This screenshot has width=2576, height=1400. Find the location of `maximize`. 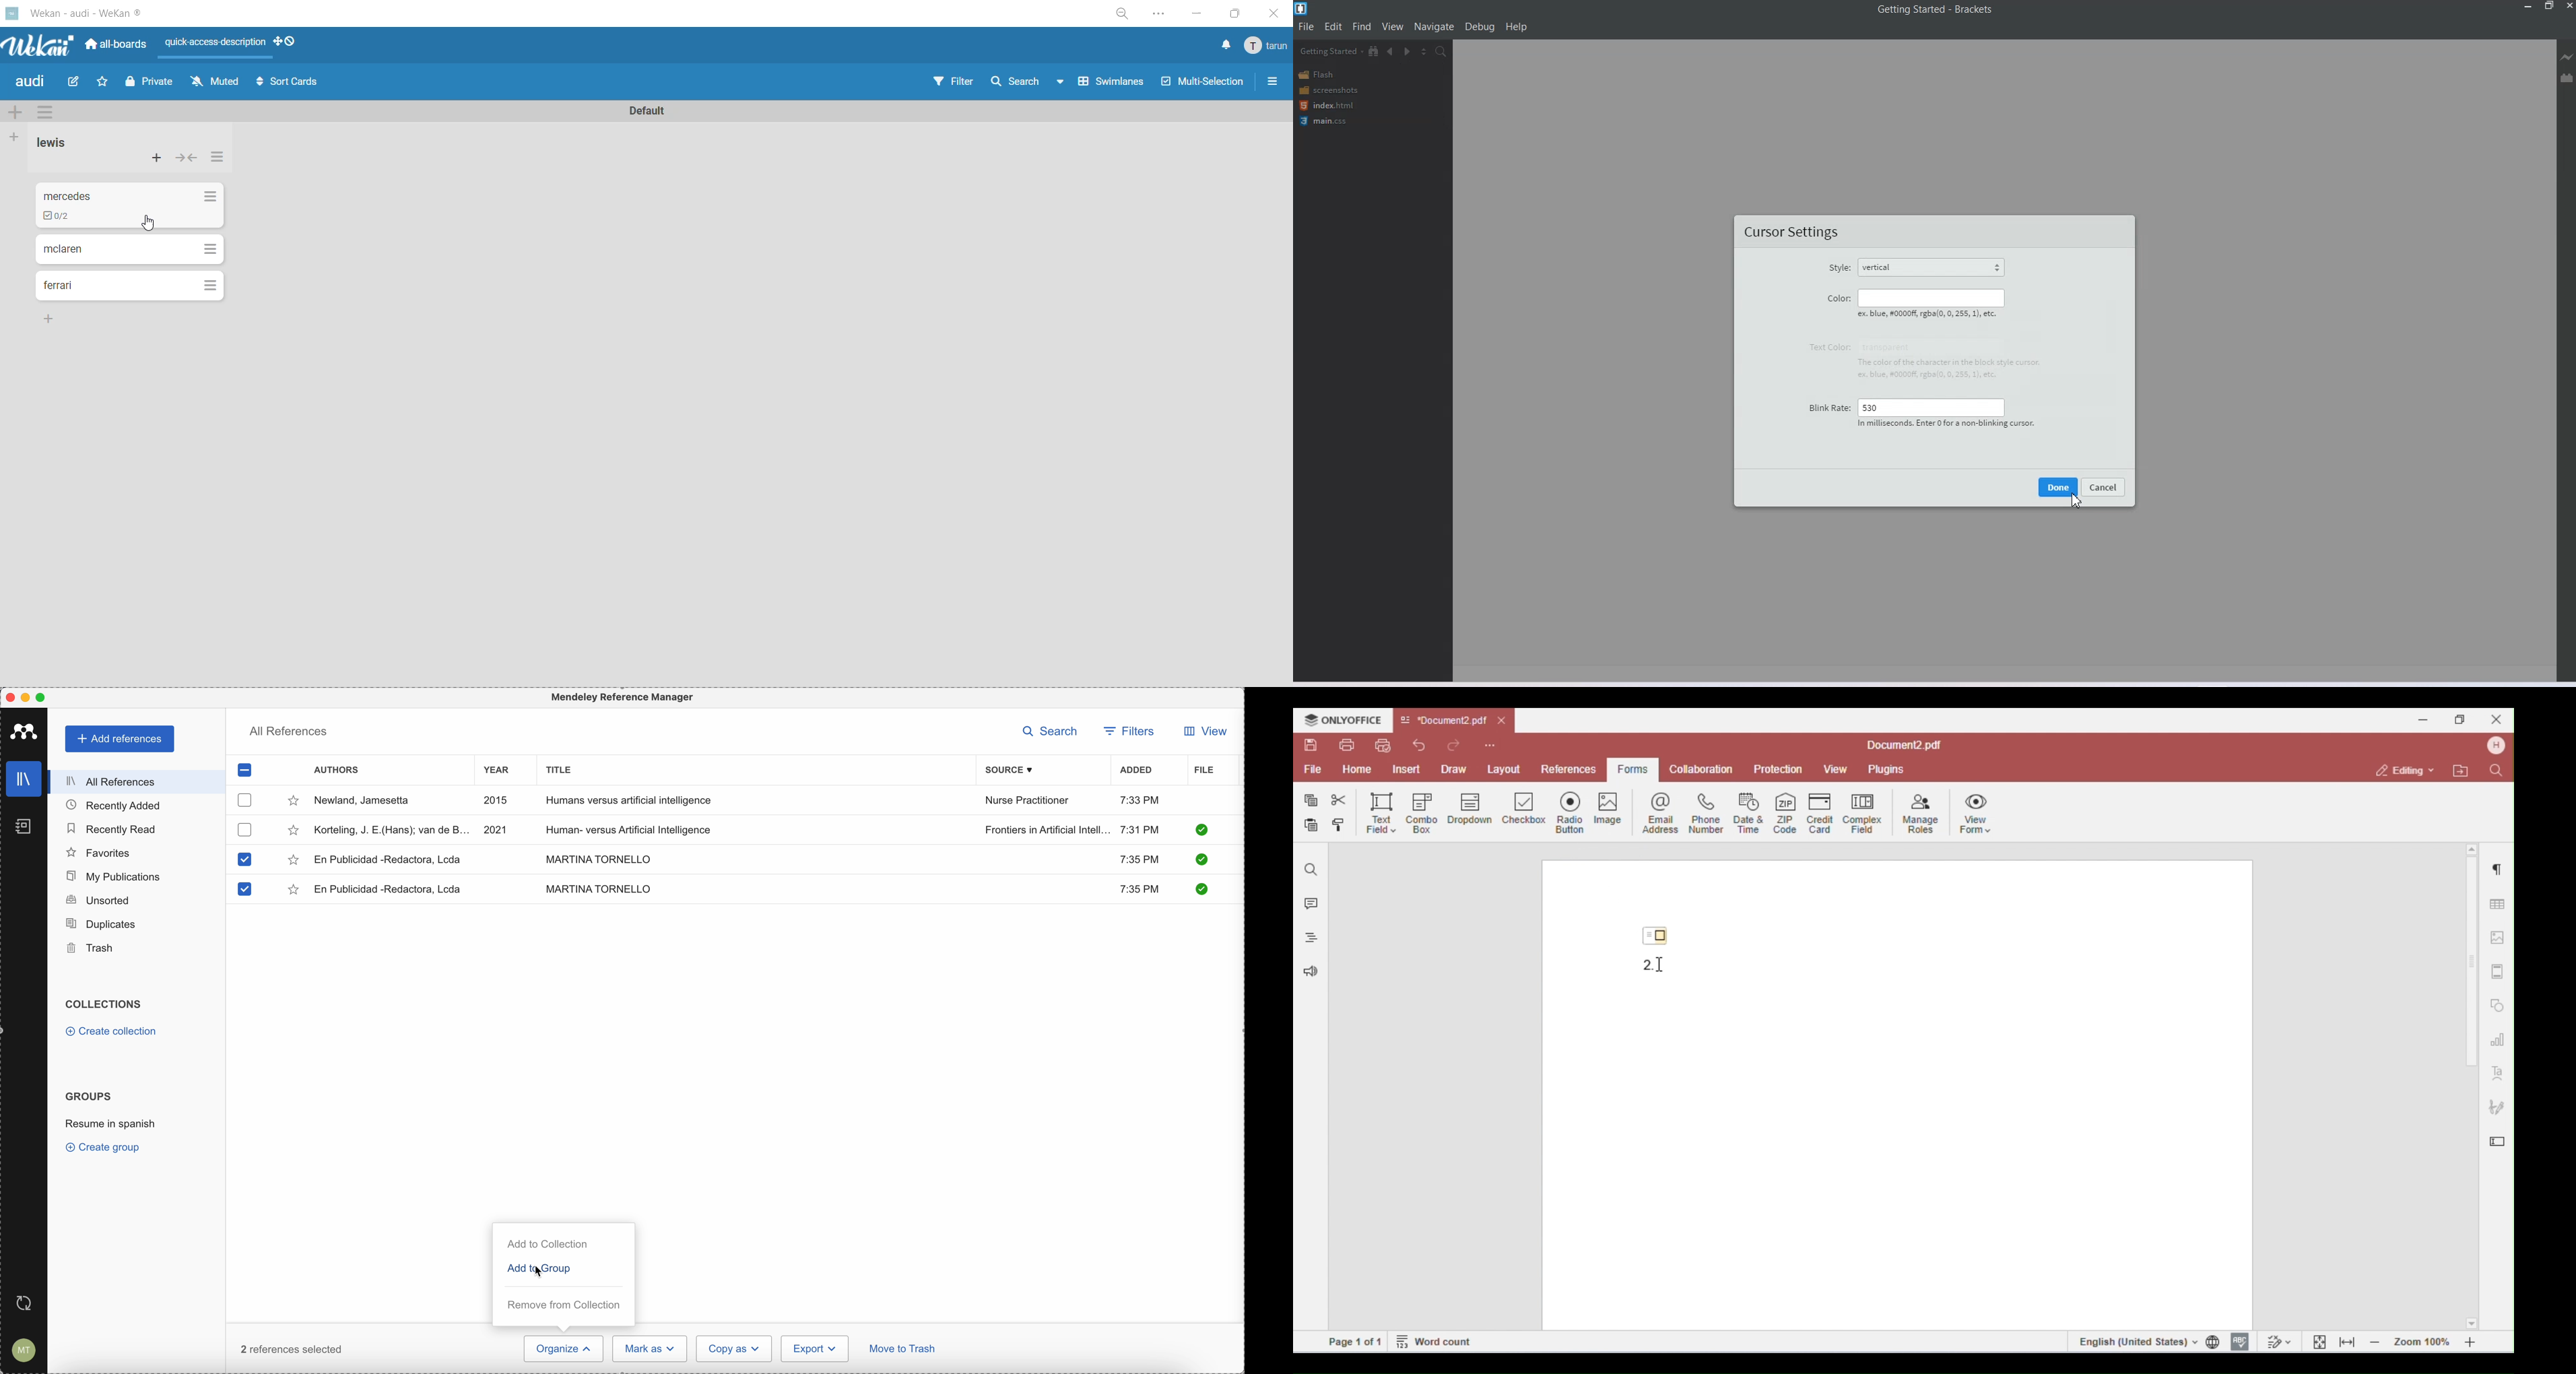

maximize is located at coordinates (1236, 13).